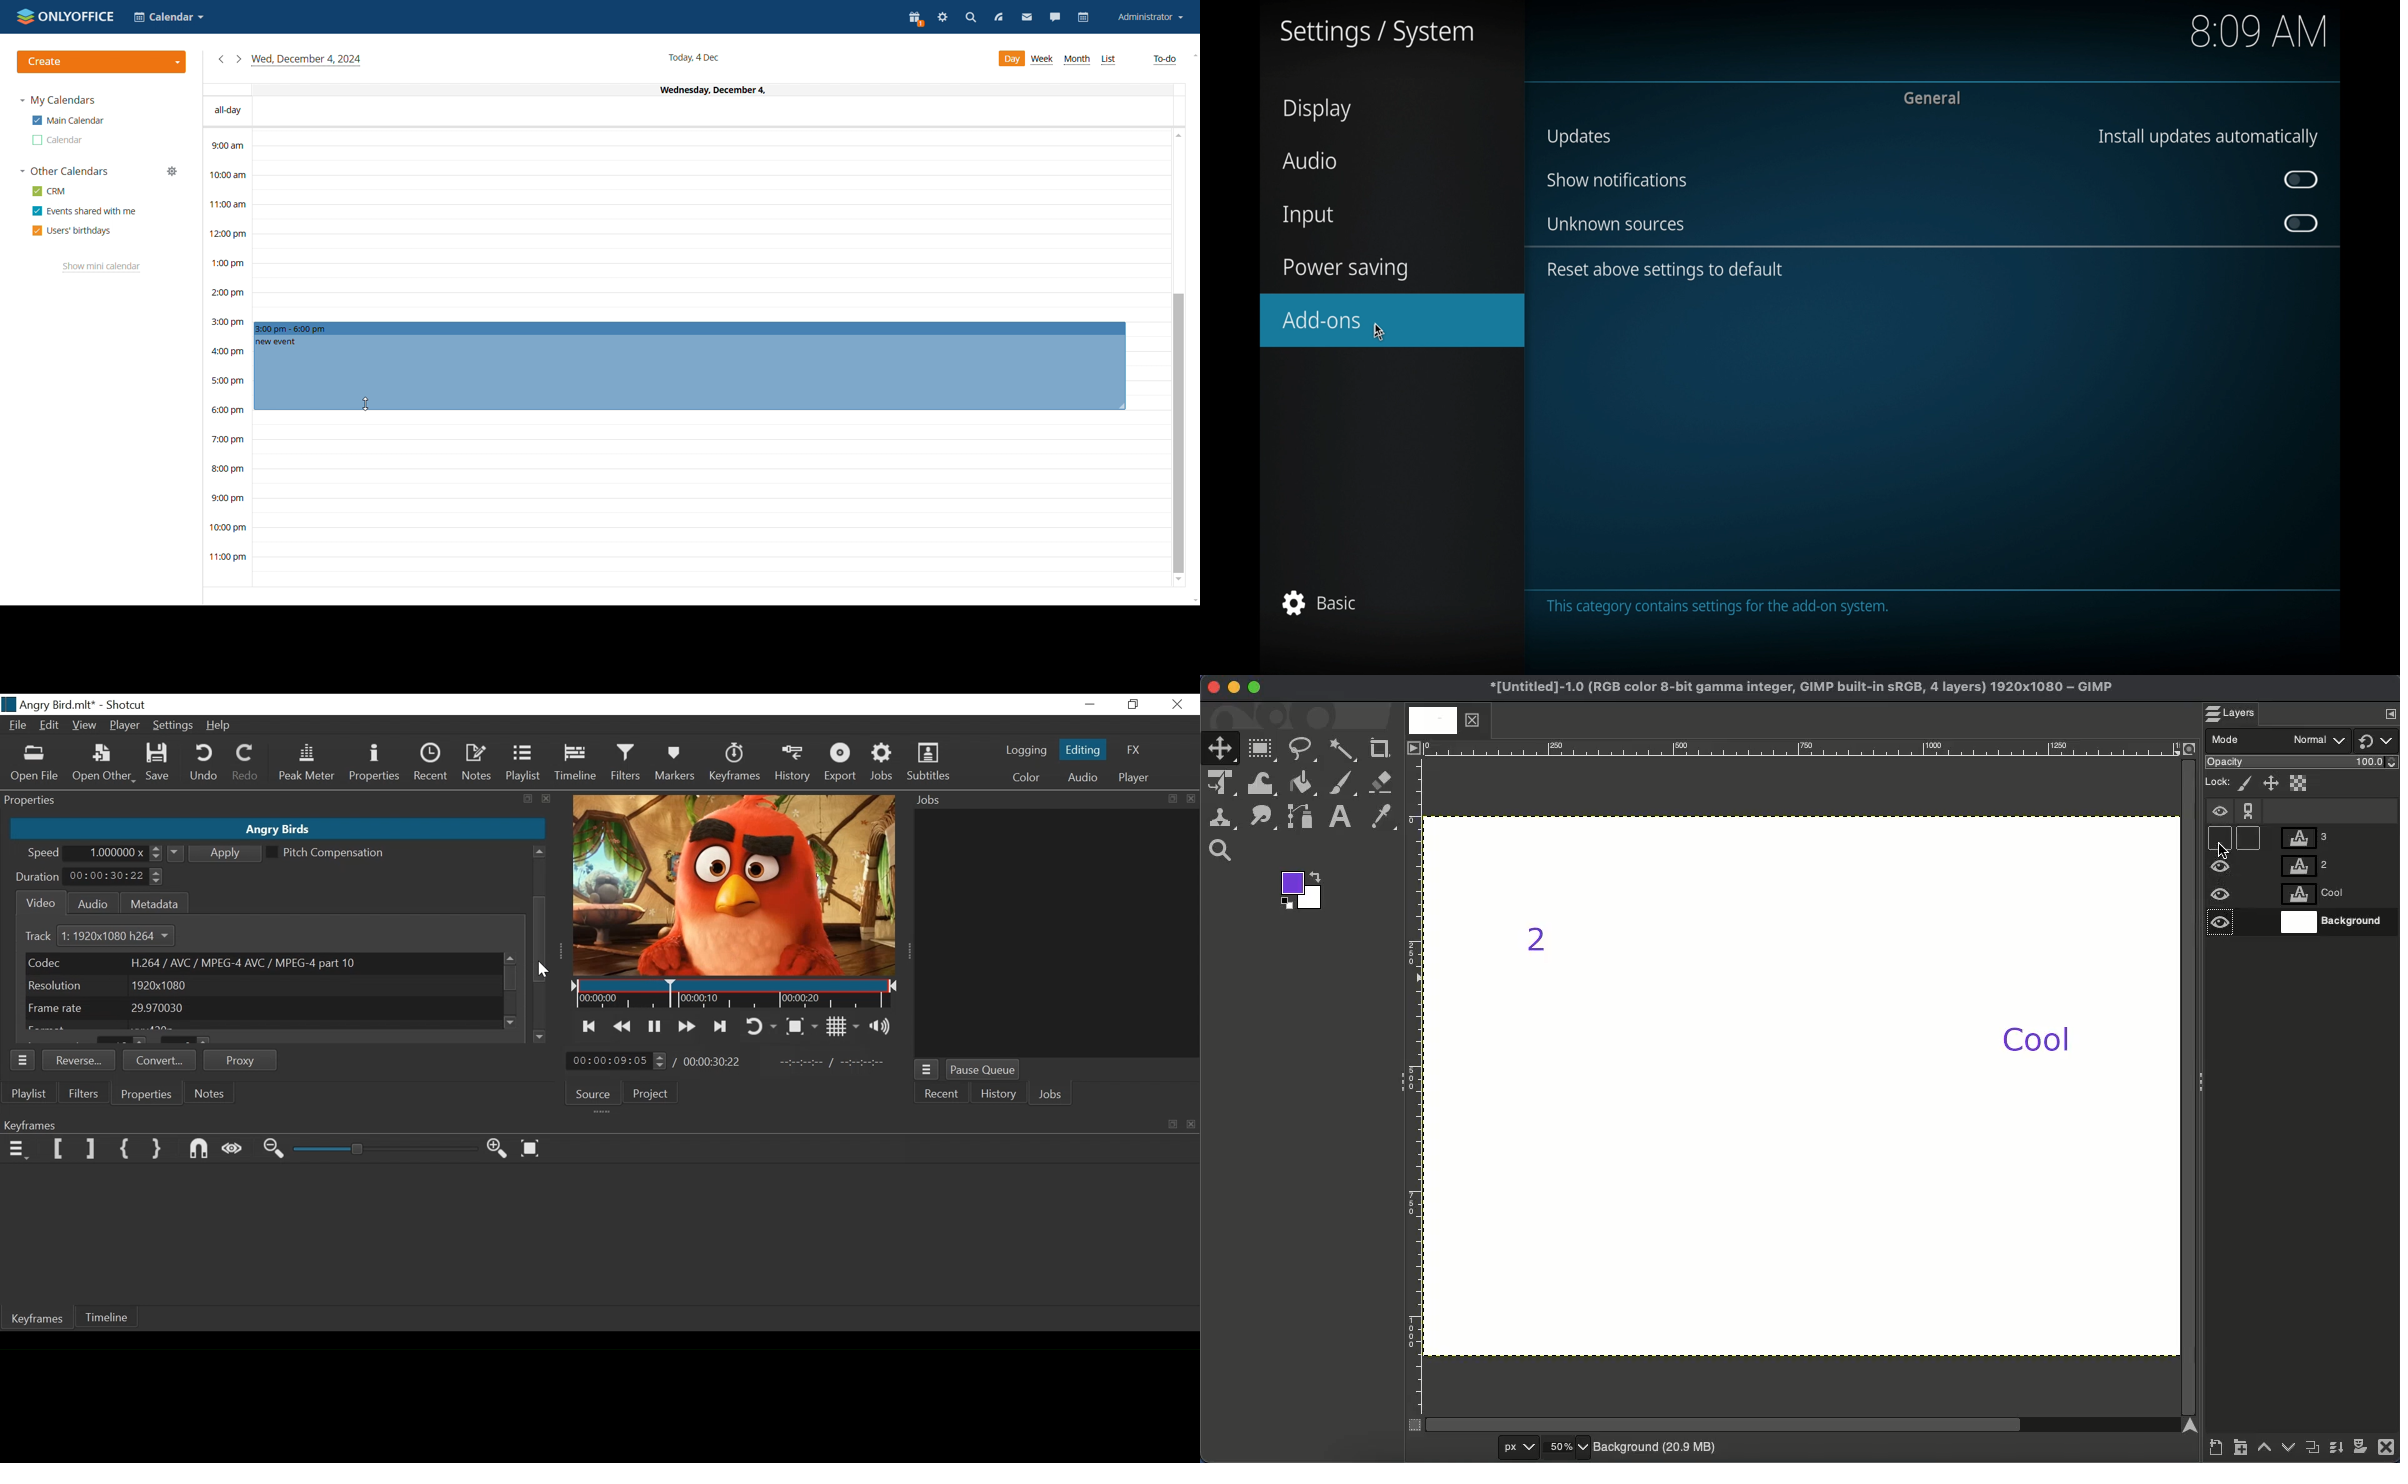 This screenshot has width=2408, height=1484. Describe the element at coordinates (2280, 741) in the screenshot. I see `Mode` at that location.